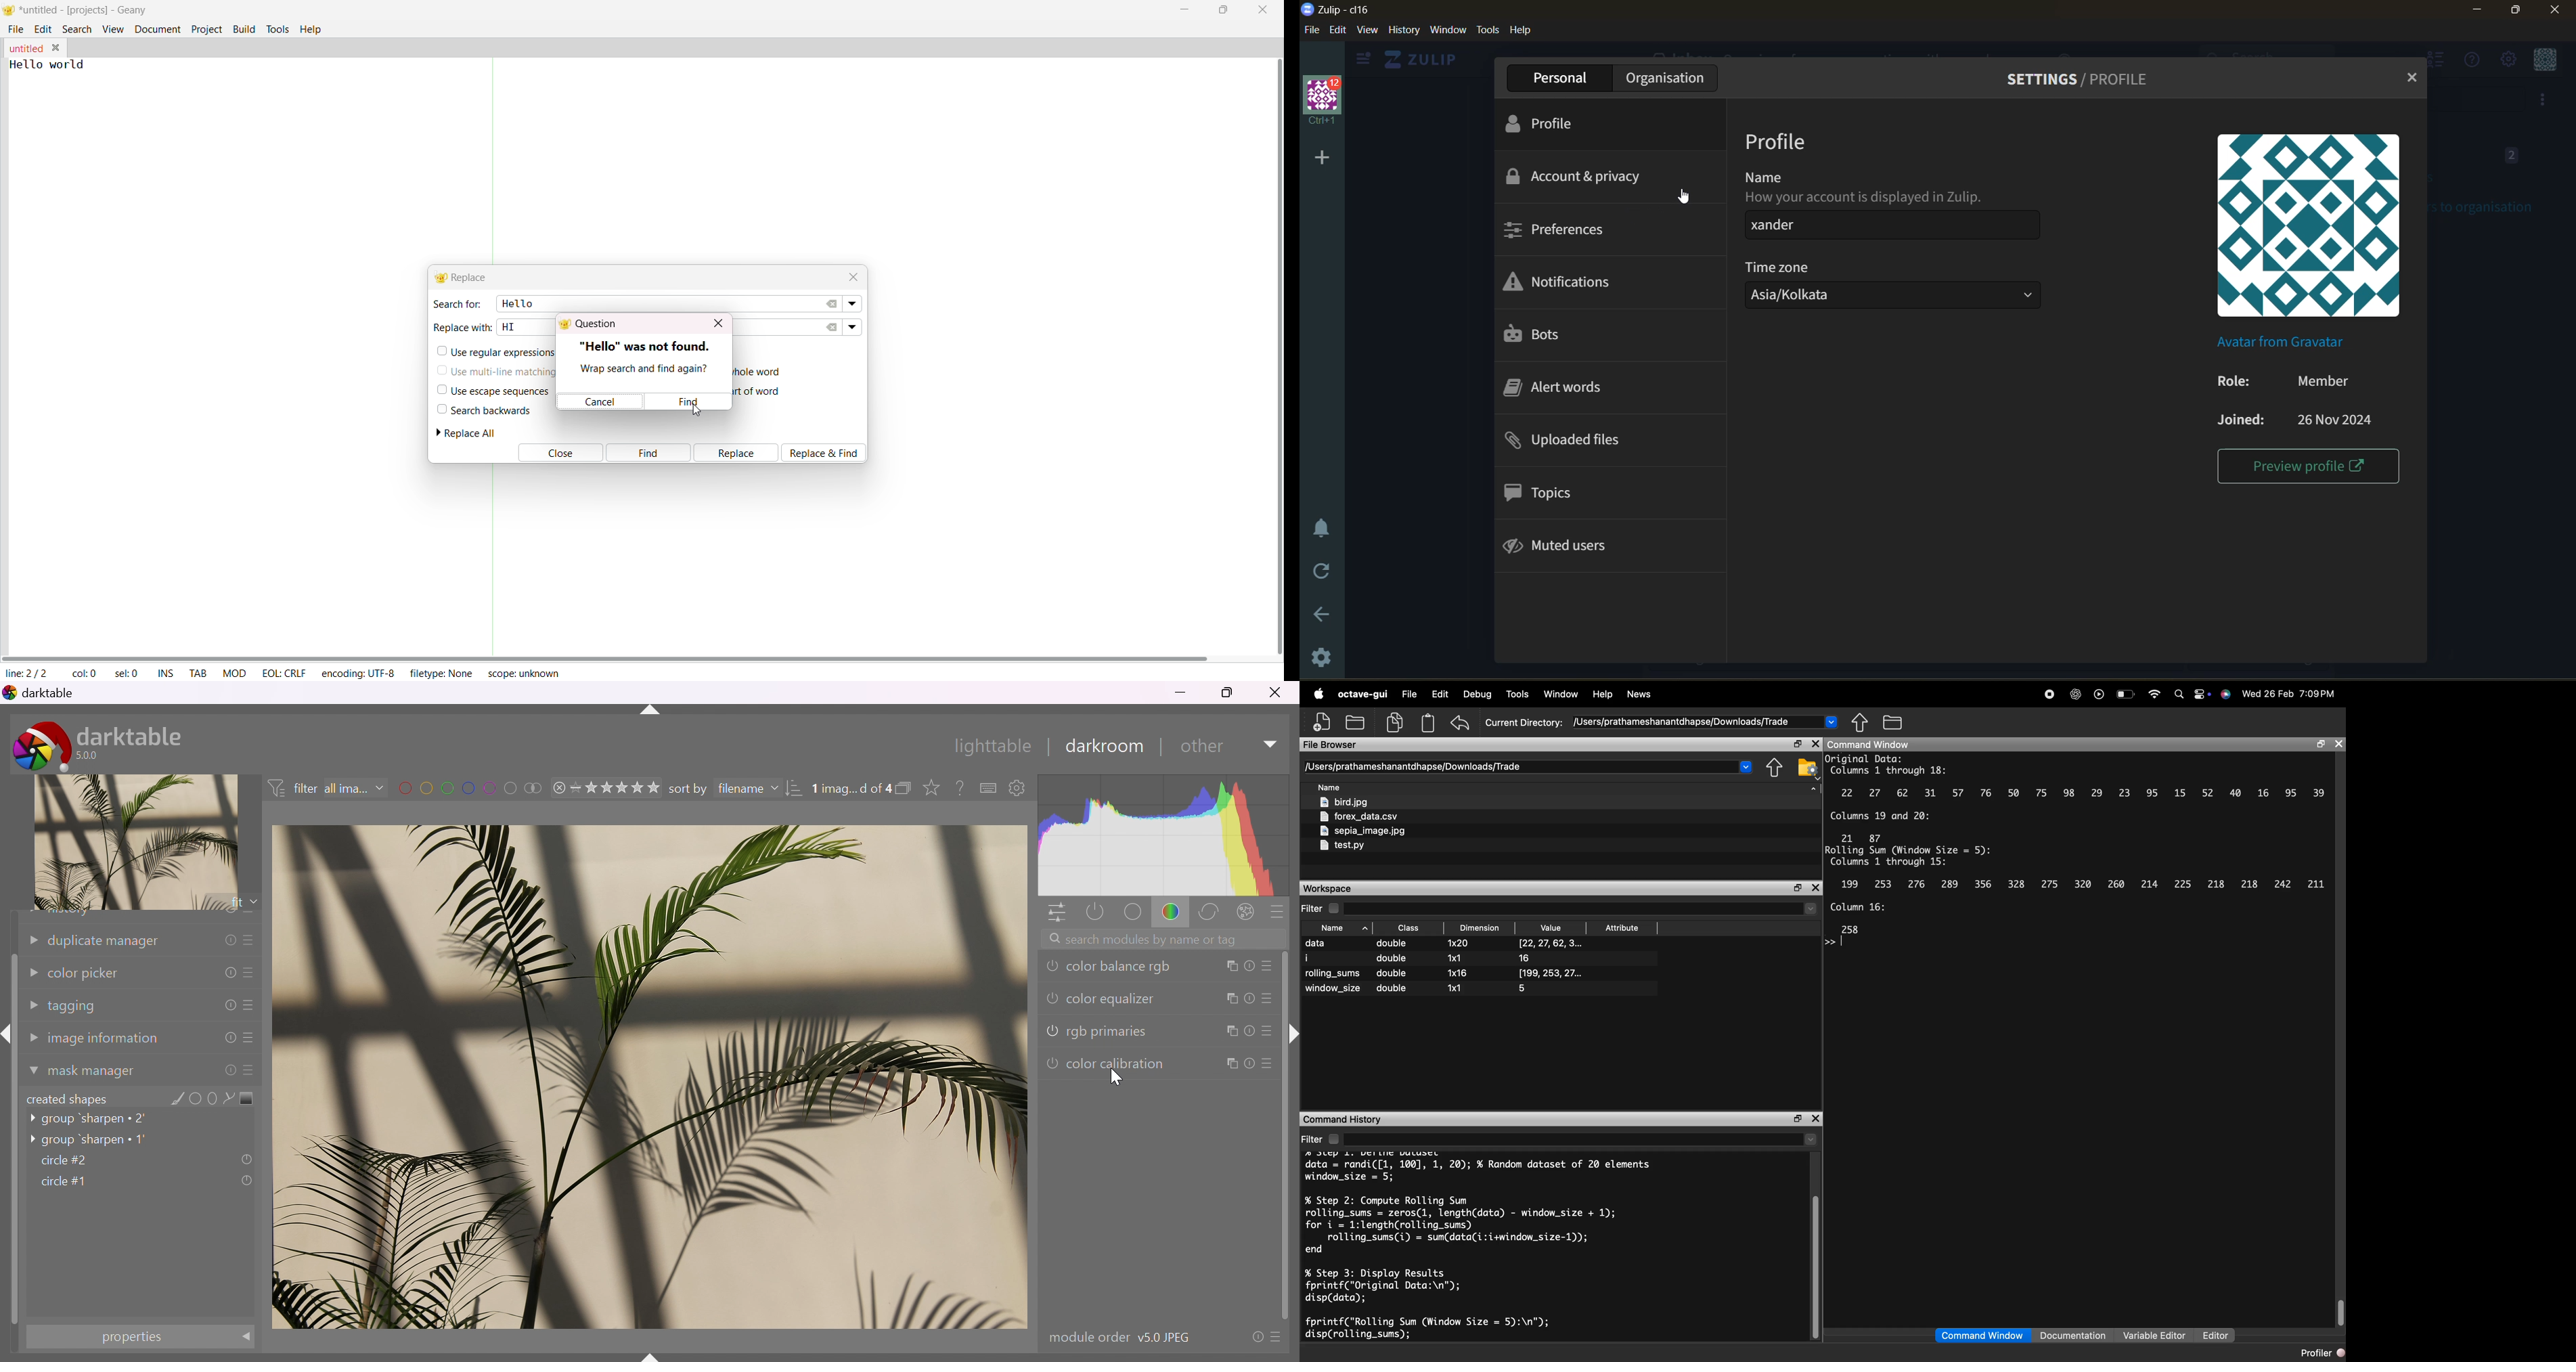  Describe the element at coordinates (142, 1336) in the screenshot. I see `properties` at that location.